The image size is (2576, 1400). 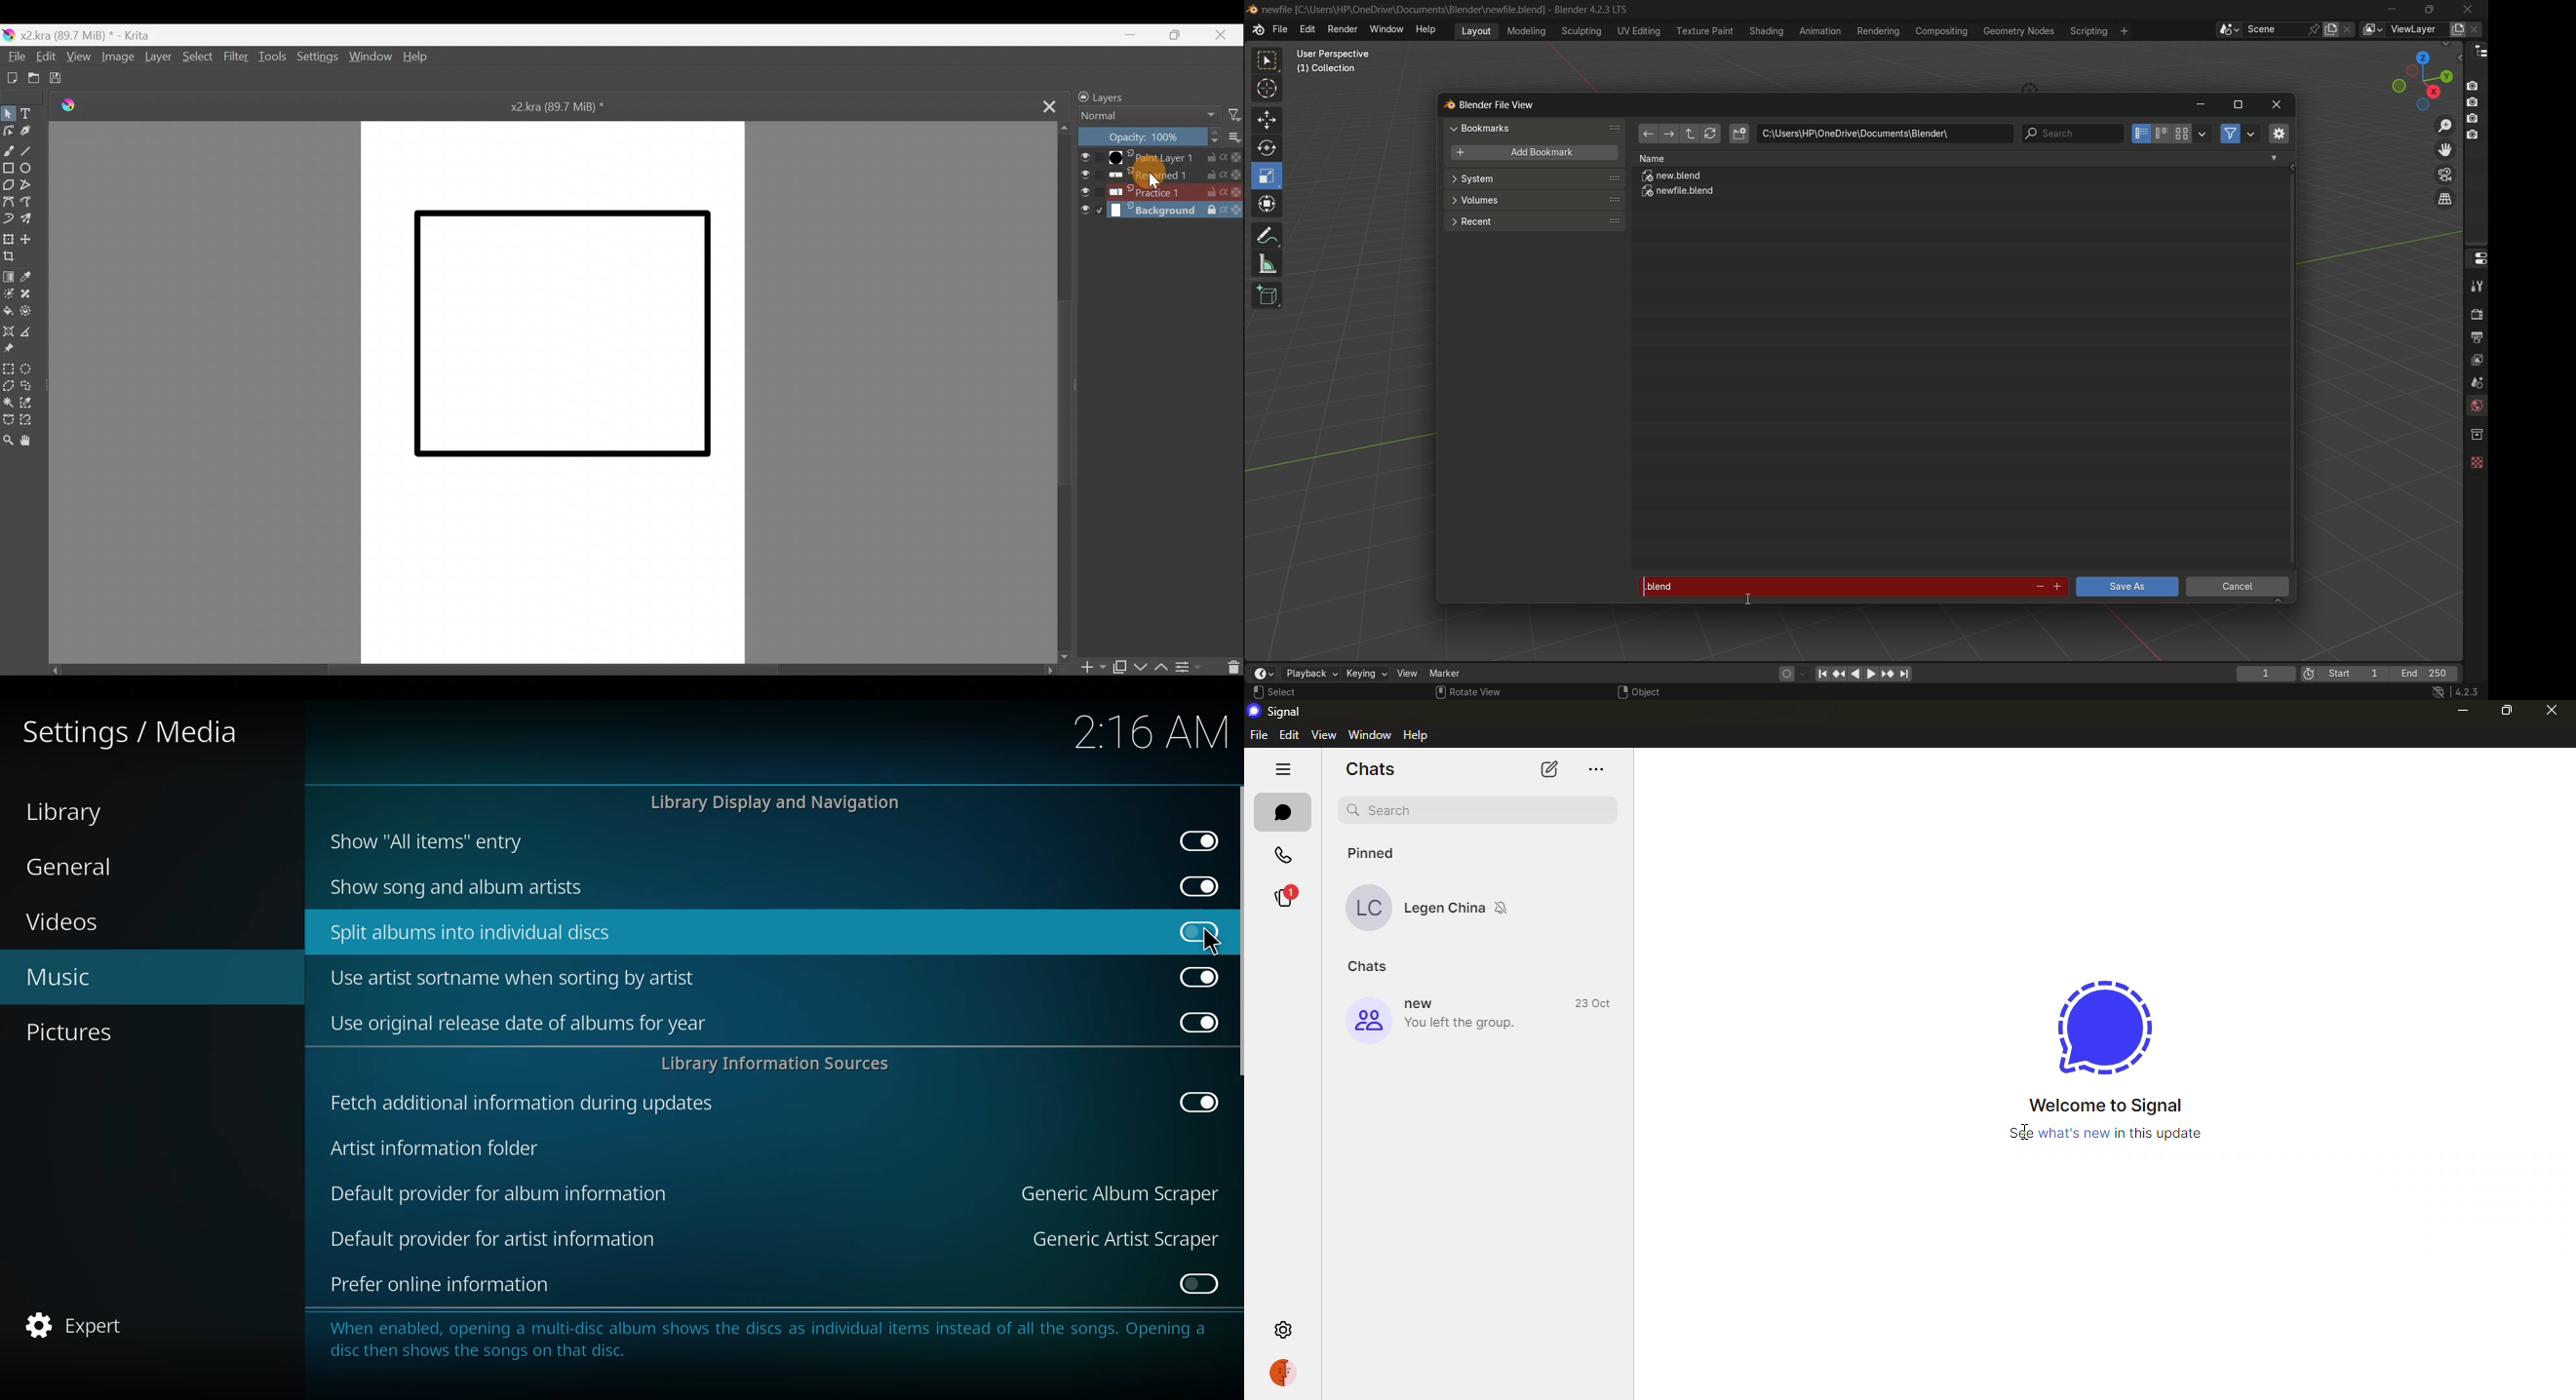 I want to click on enabled, so click(x=1198, y=1285).